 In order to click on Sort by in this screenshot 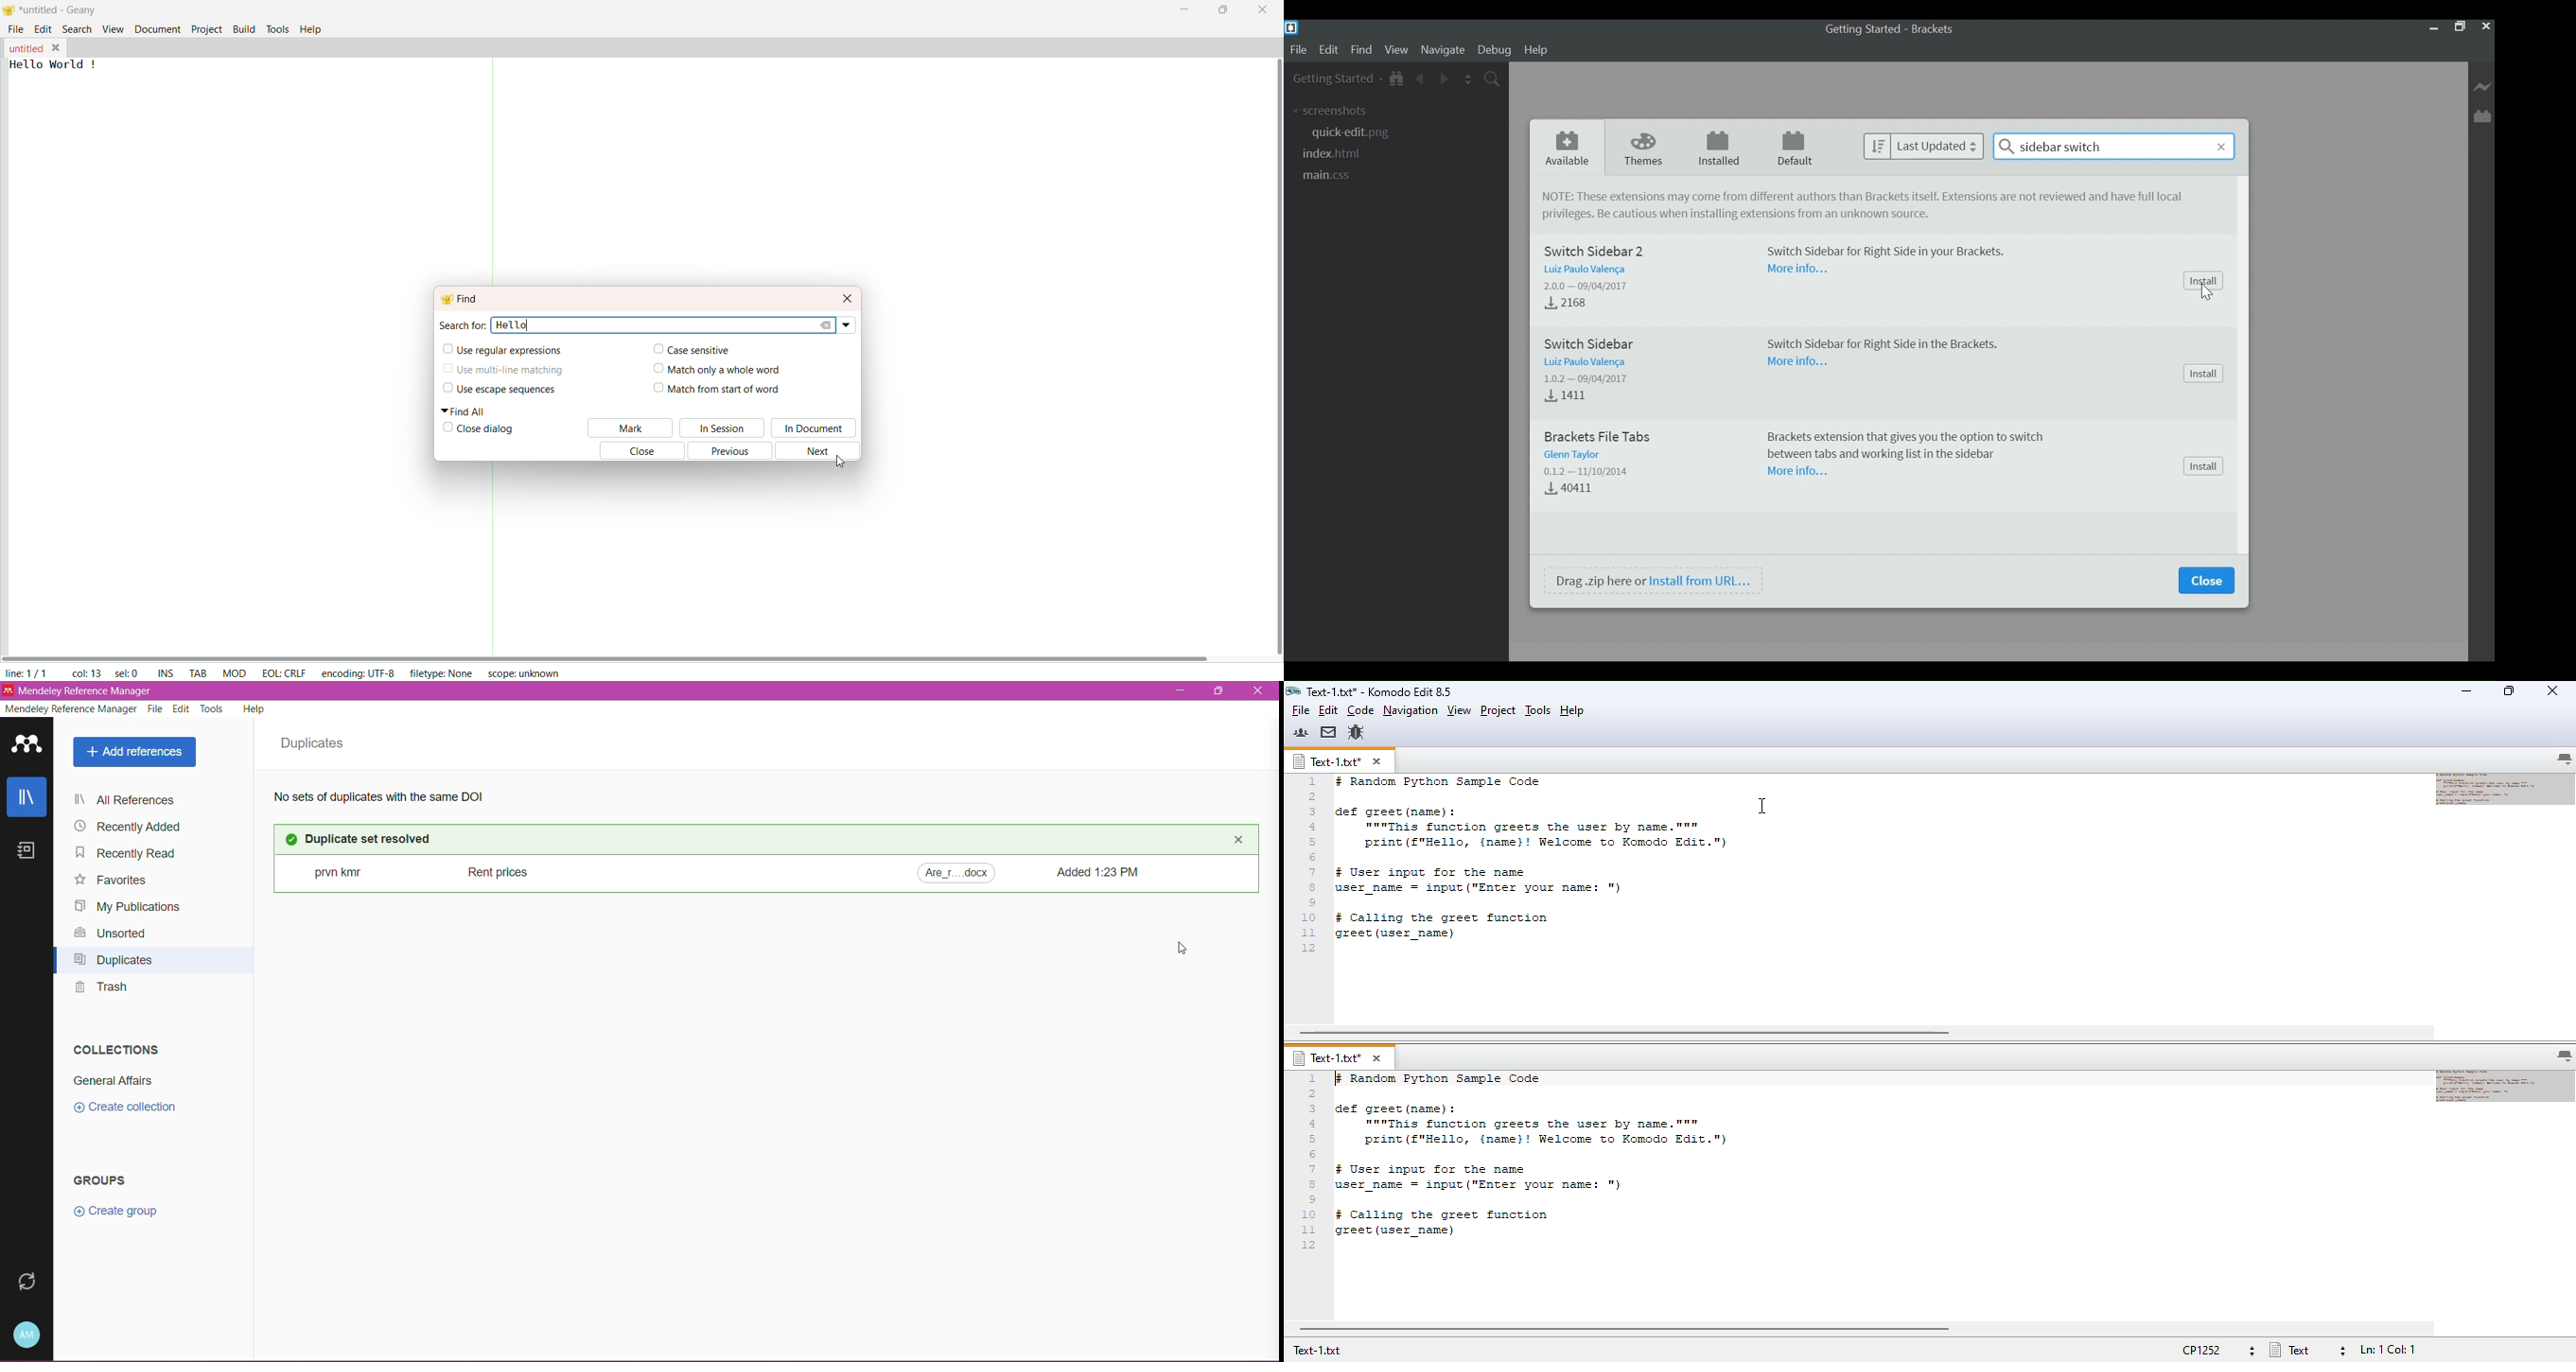, I will do `click(1924, 145)`.